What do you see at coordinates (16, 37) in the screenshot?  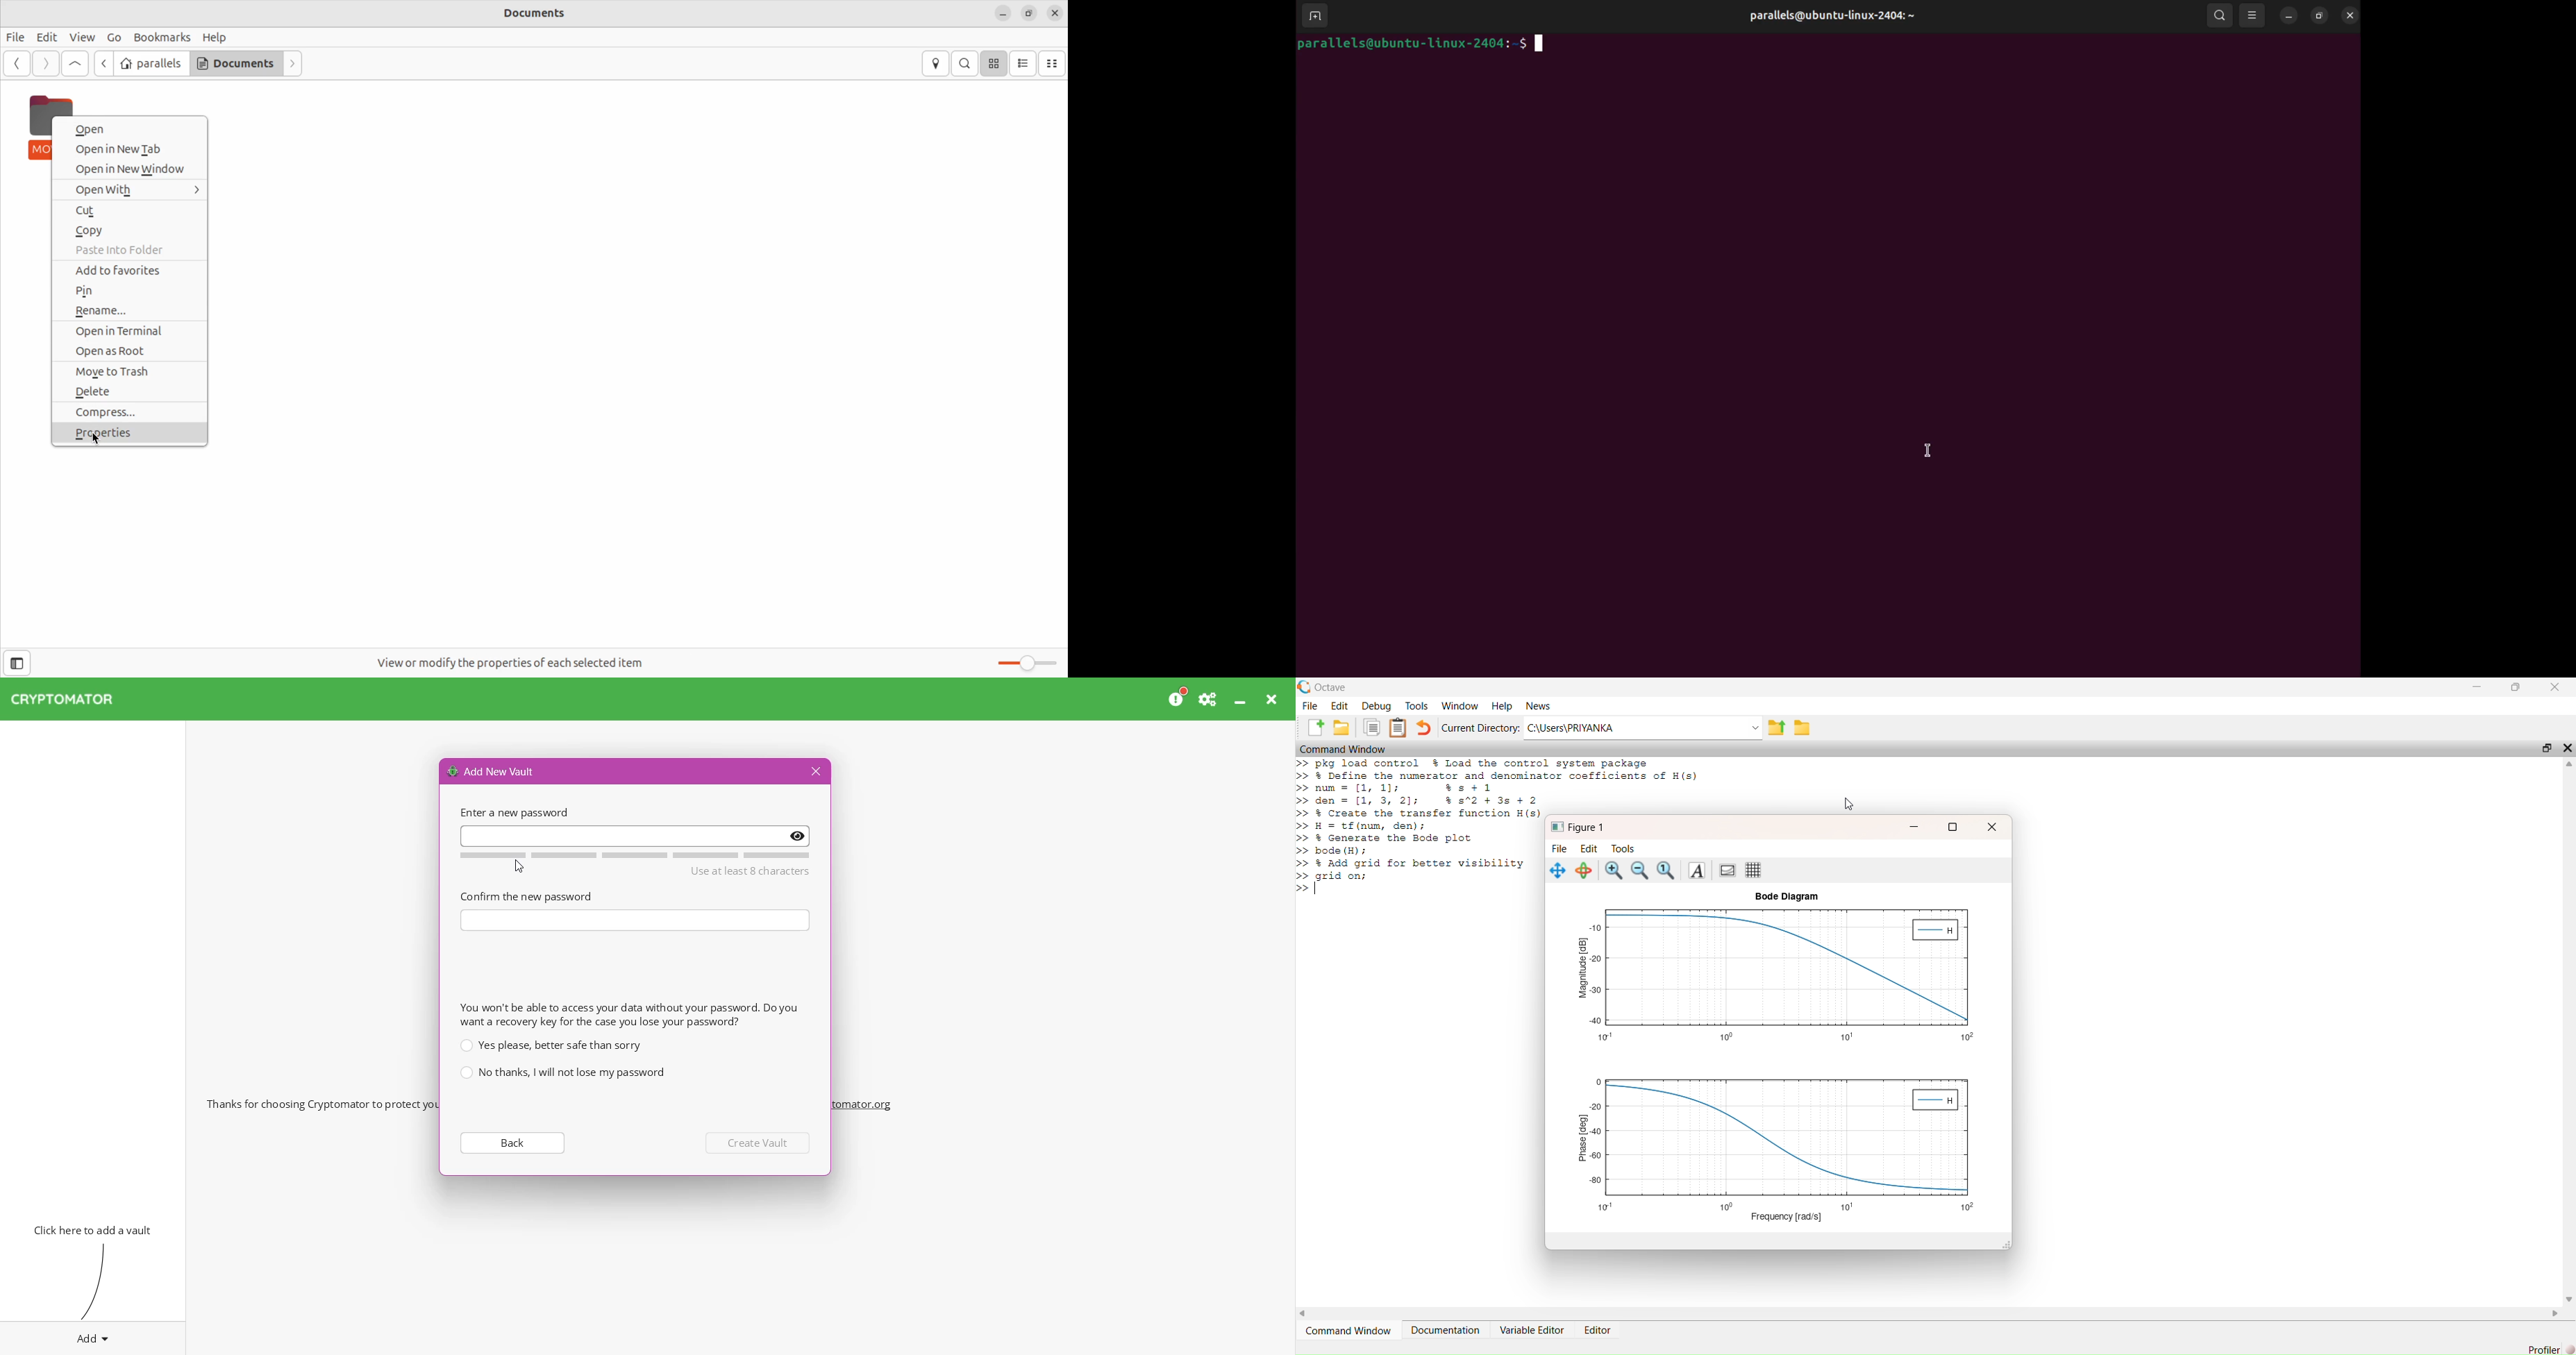 I see `File` at bounding box center [16, 37].